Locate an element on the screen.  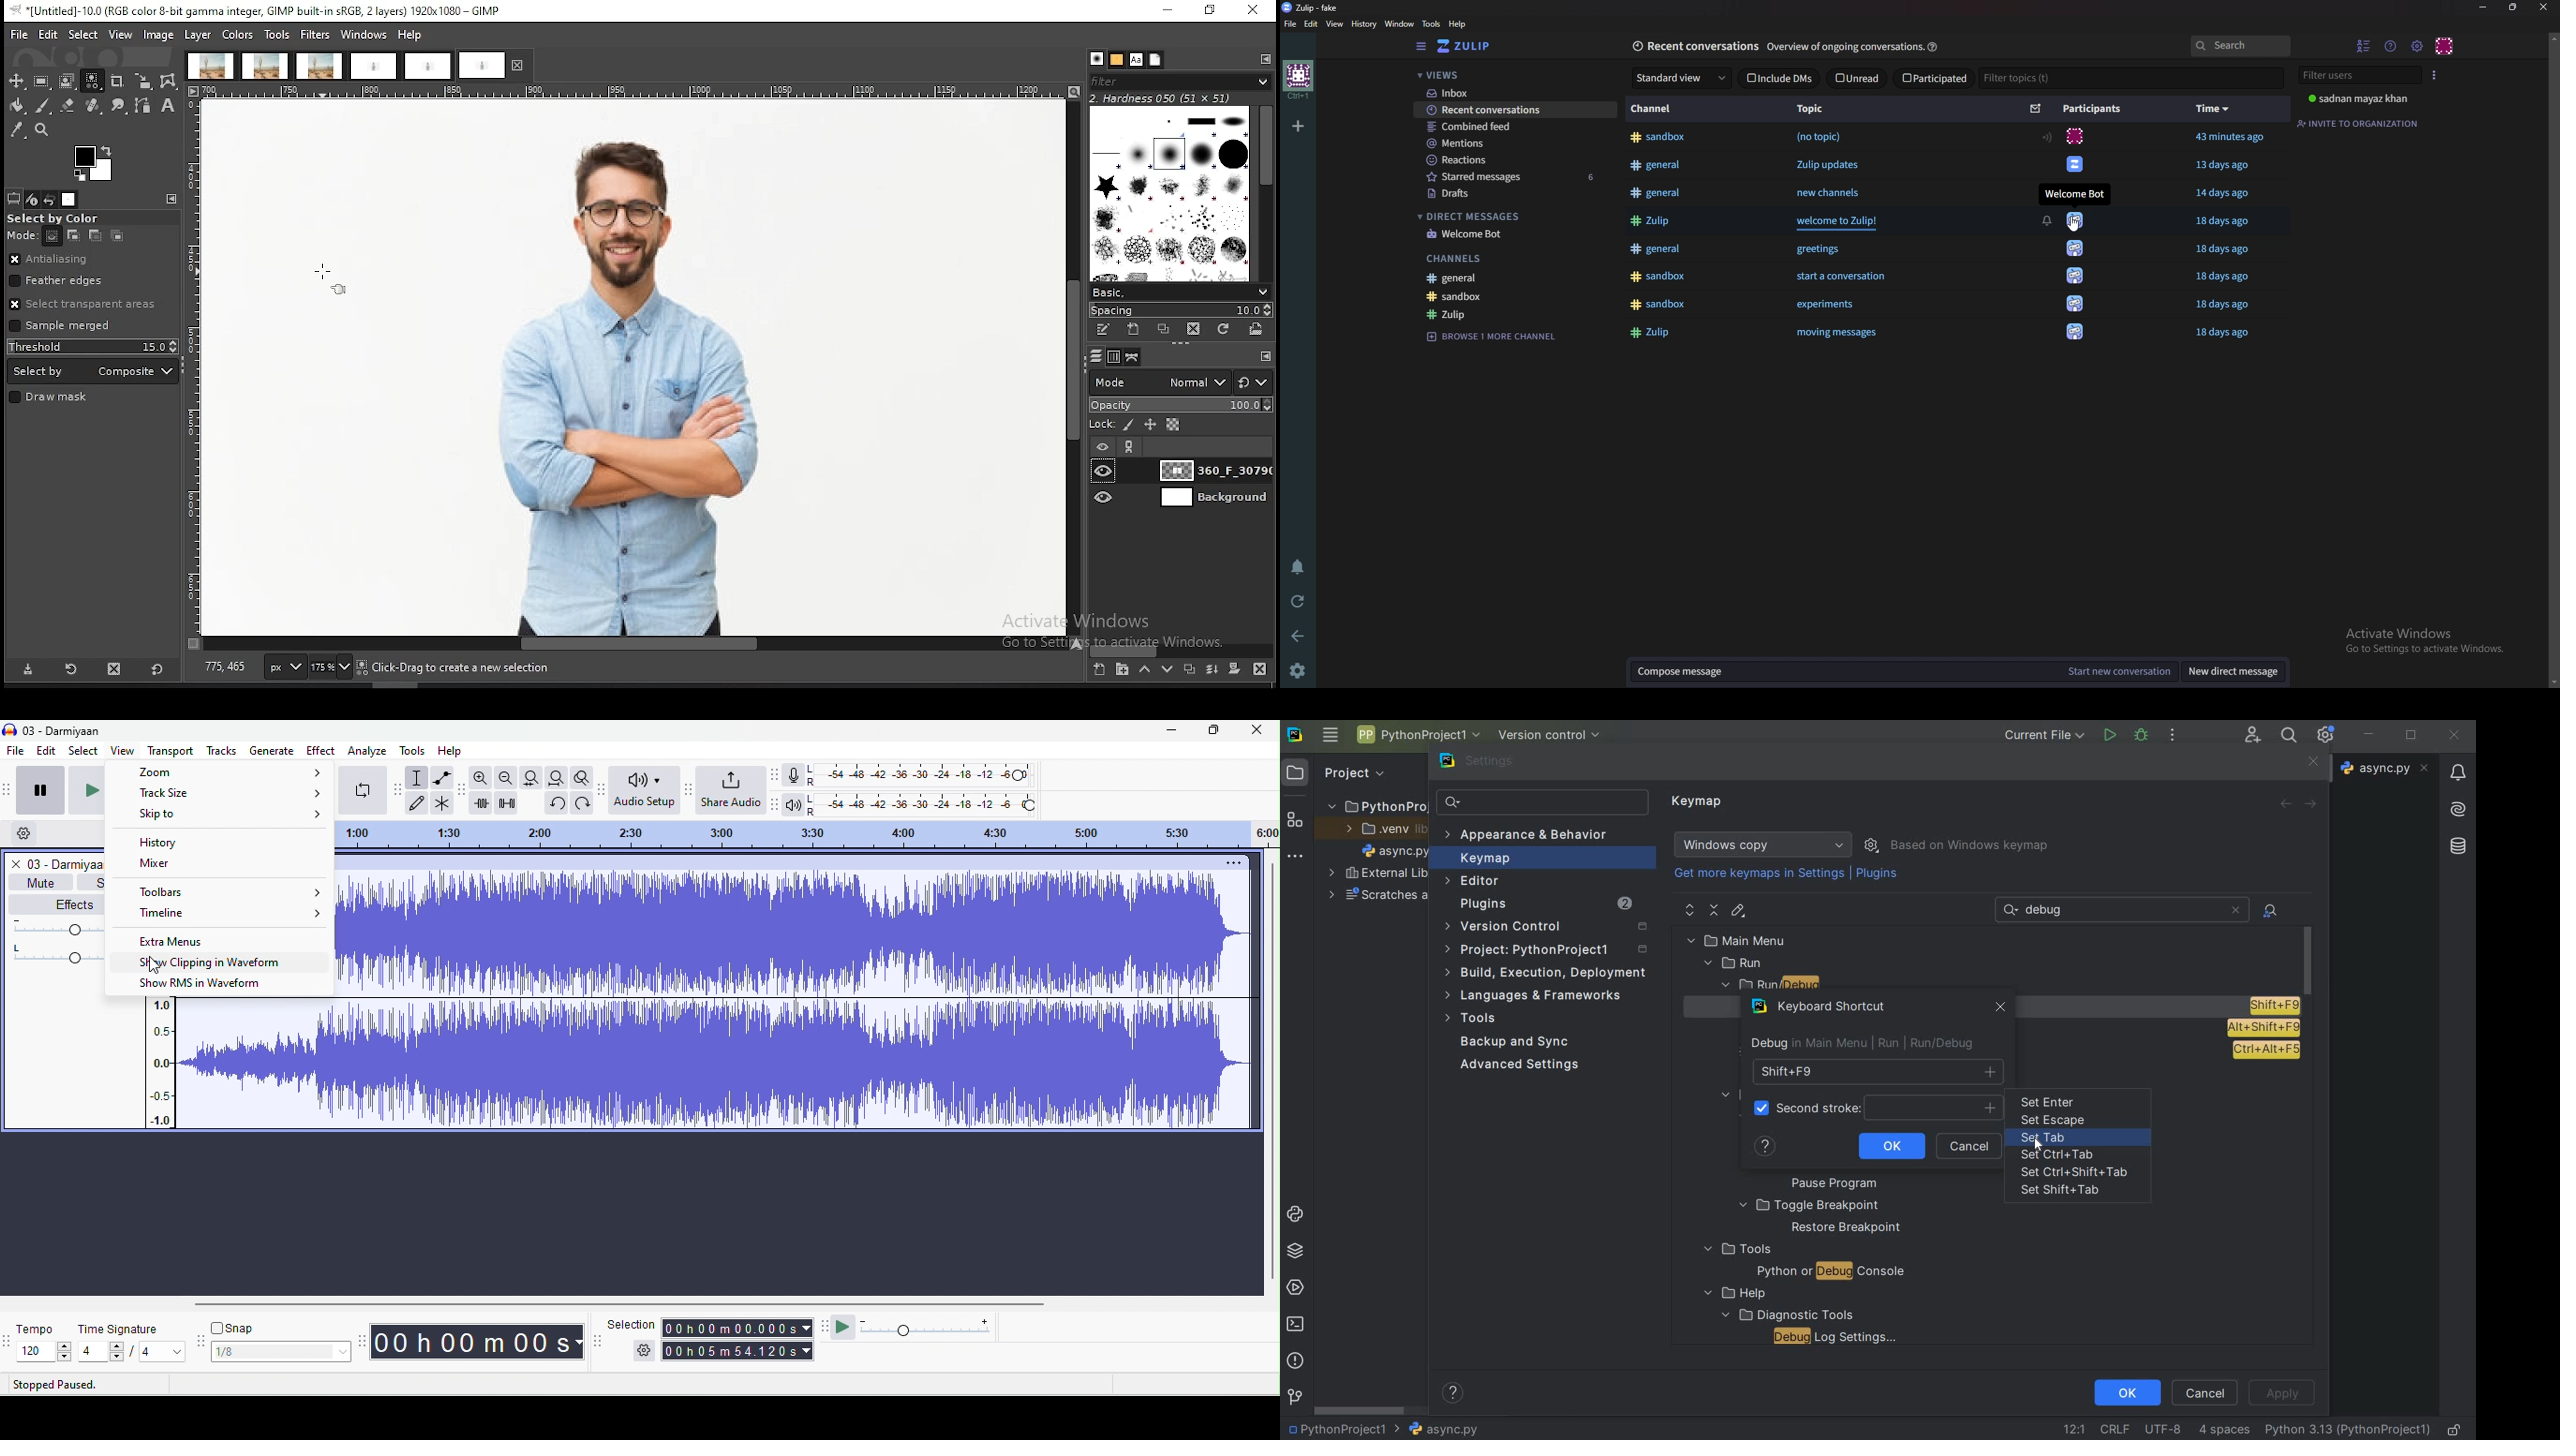
recording level is located at coordinates (931, 776).